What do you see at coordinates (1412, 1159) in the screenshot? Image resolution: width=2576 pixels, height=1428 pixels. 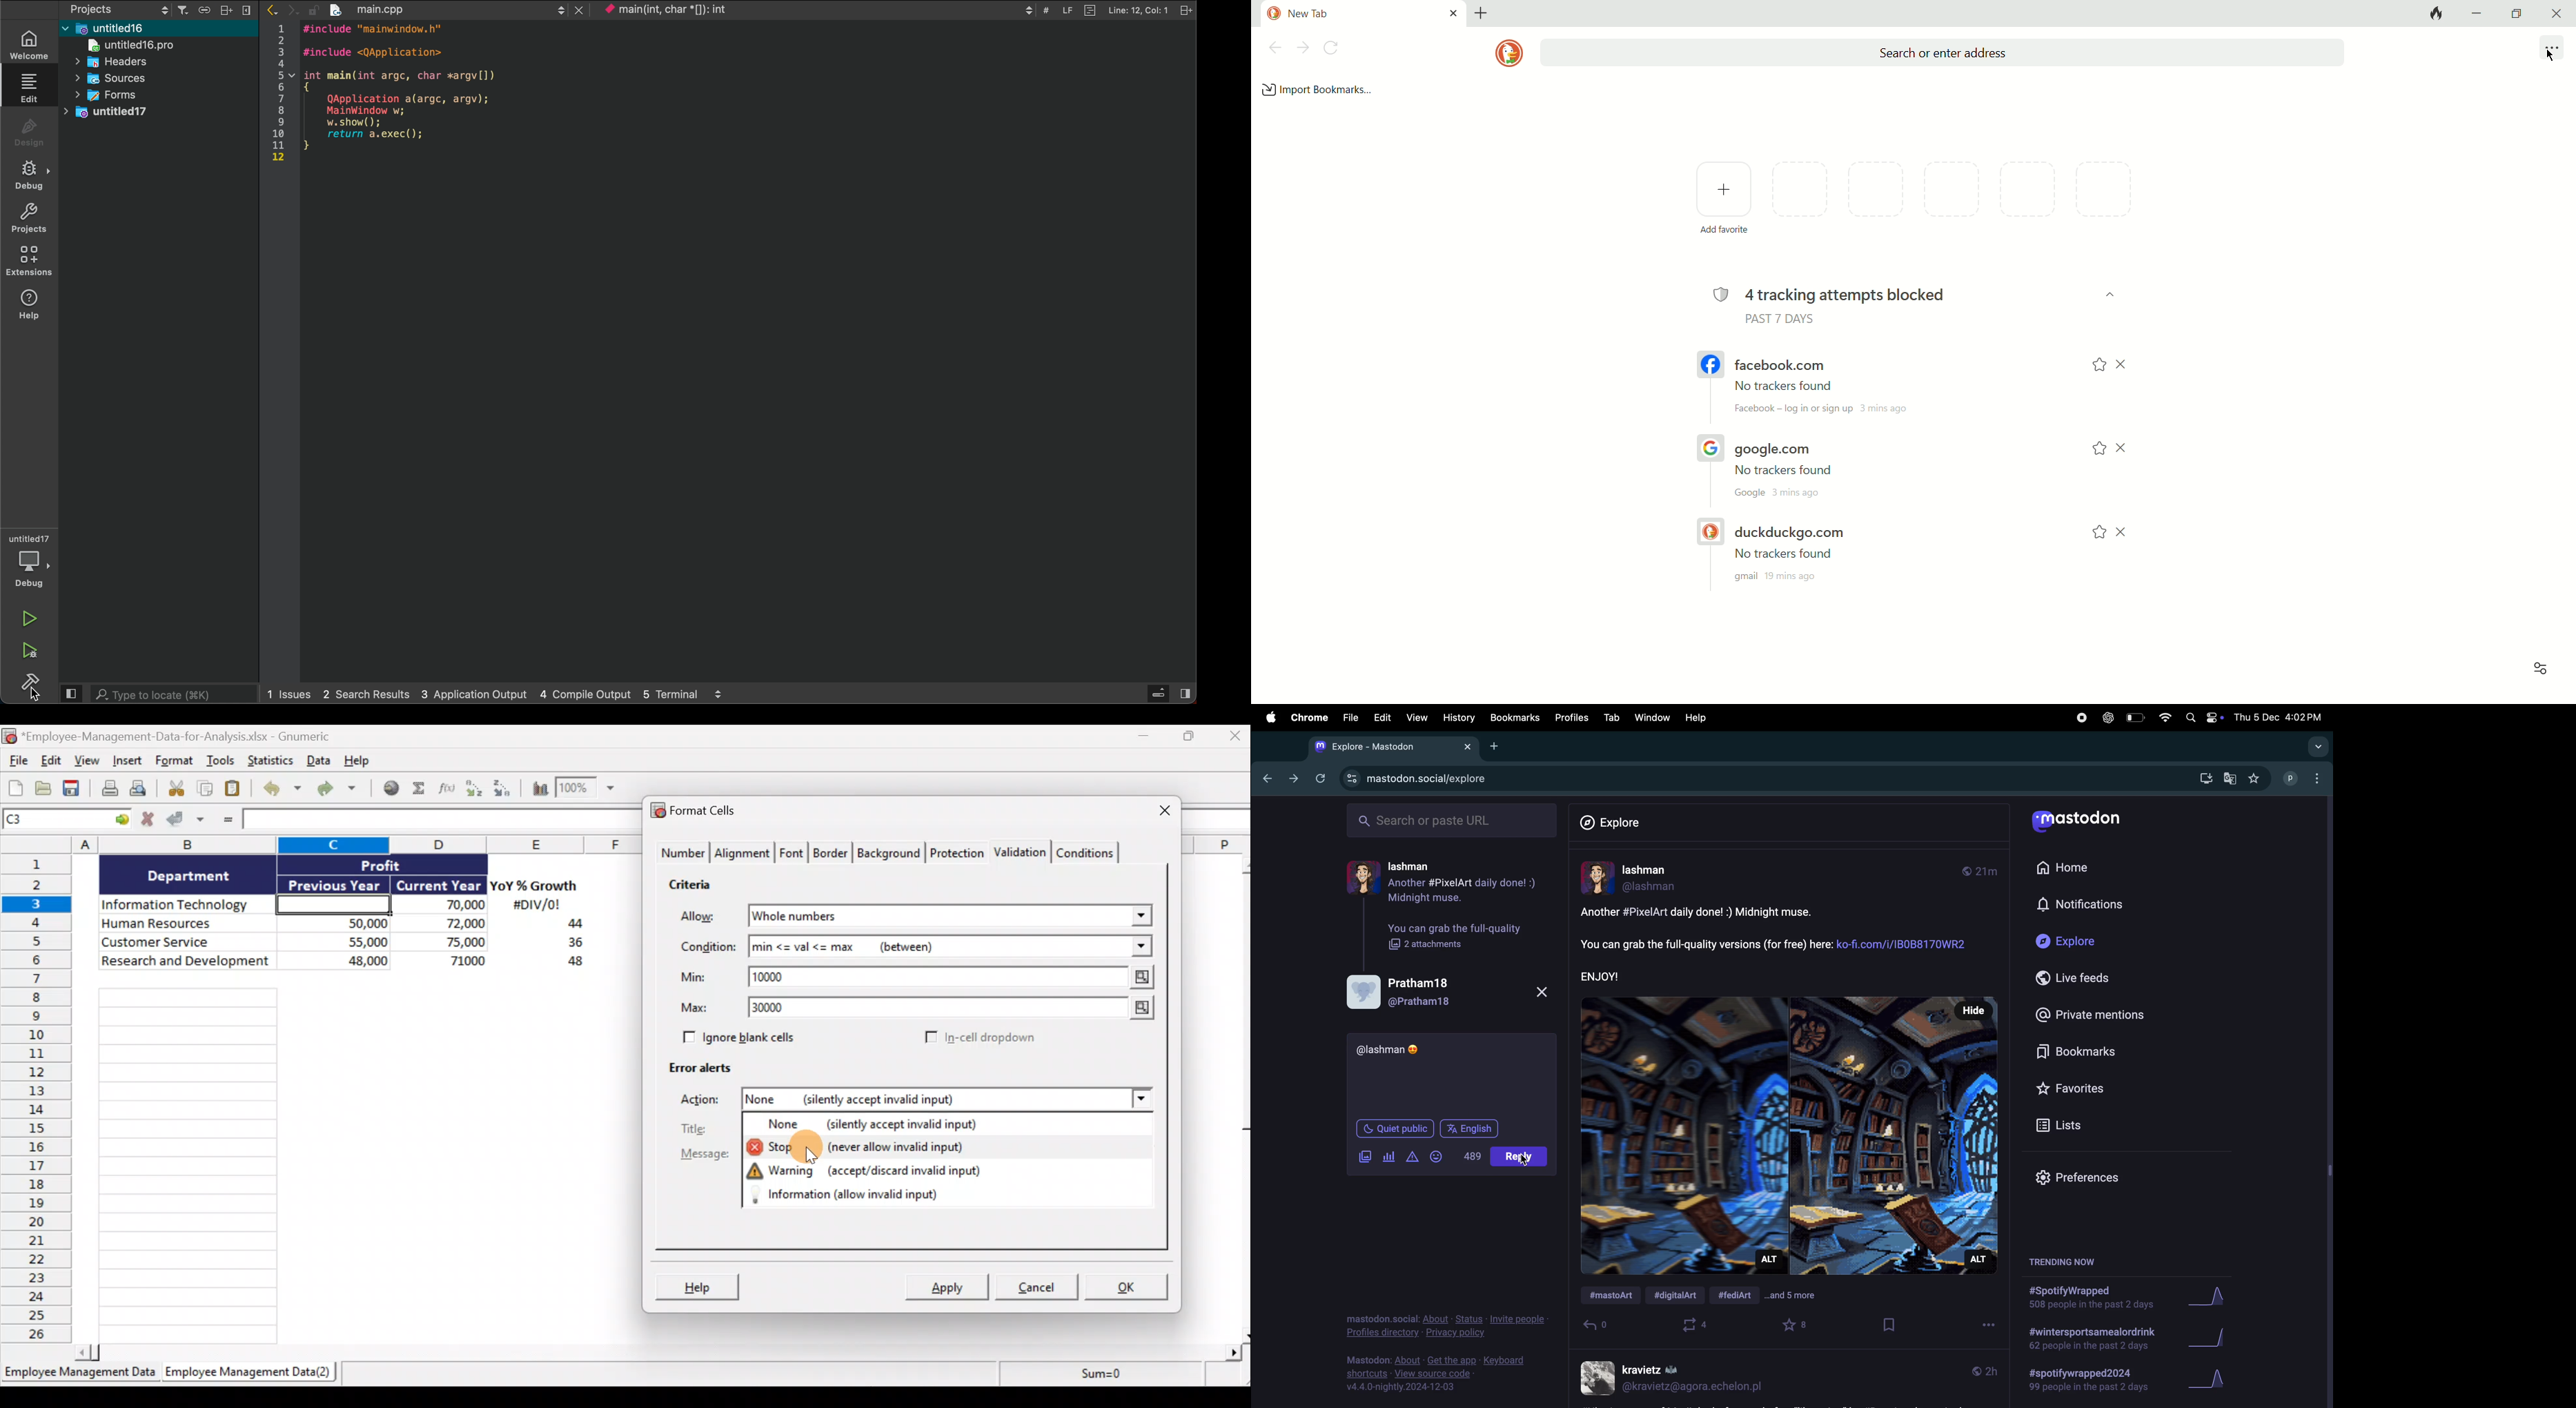 I see `alert` at bounding box center [1412, 1159].